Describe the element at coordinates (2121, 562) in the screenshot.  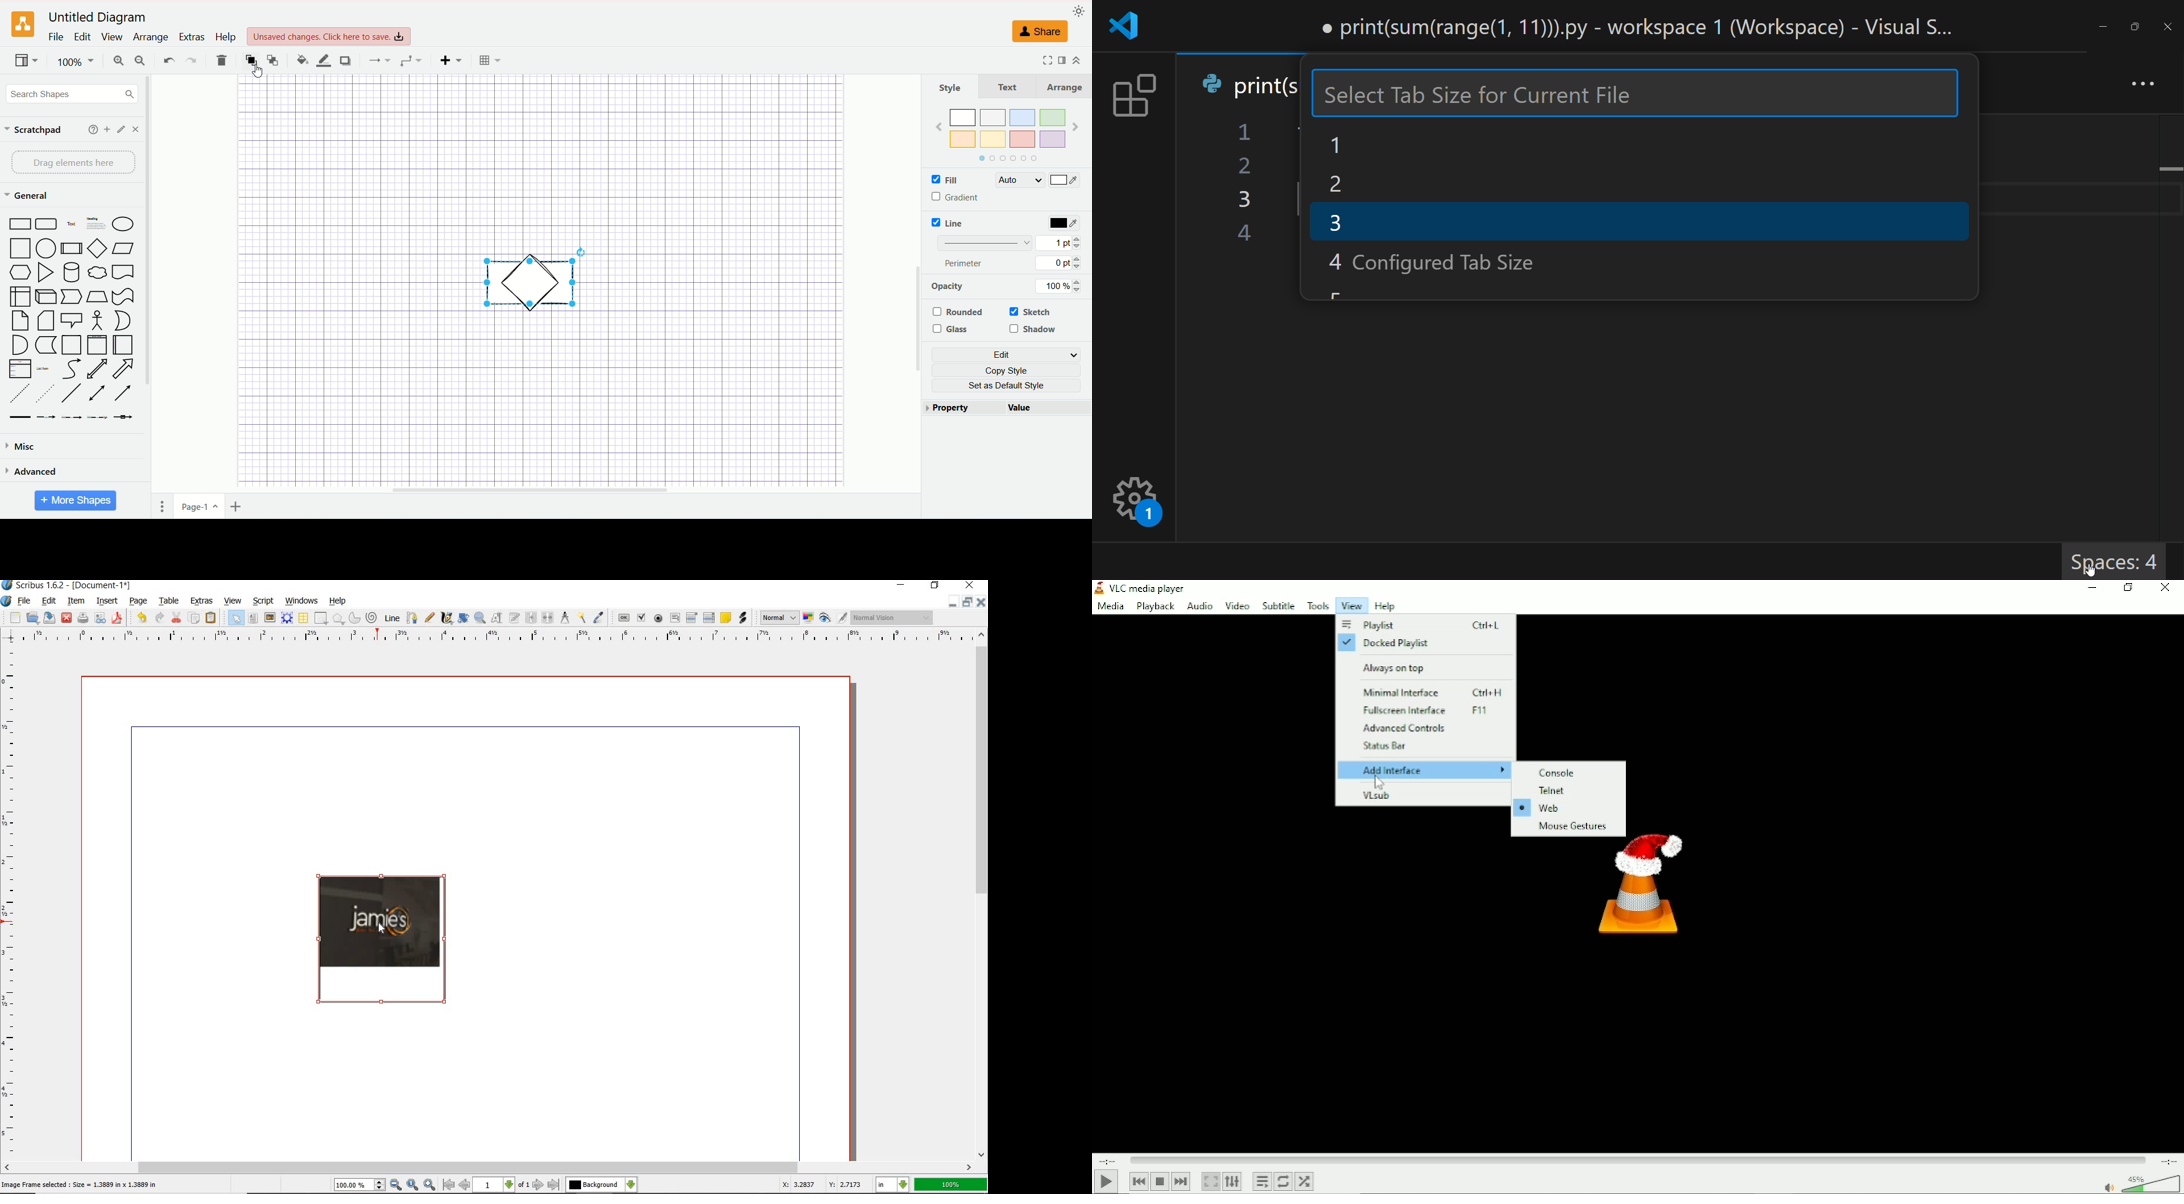
I see `Spaces: 4` at that location.